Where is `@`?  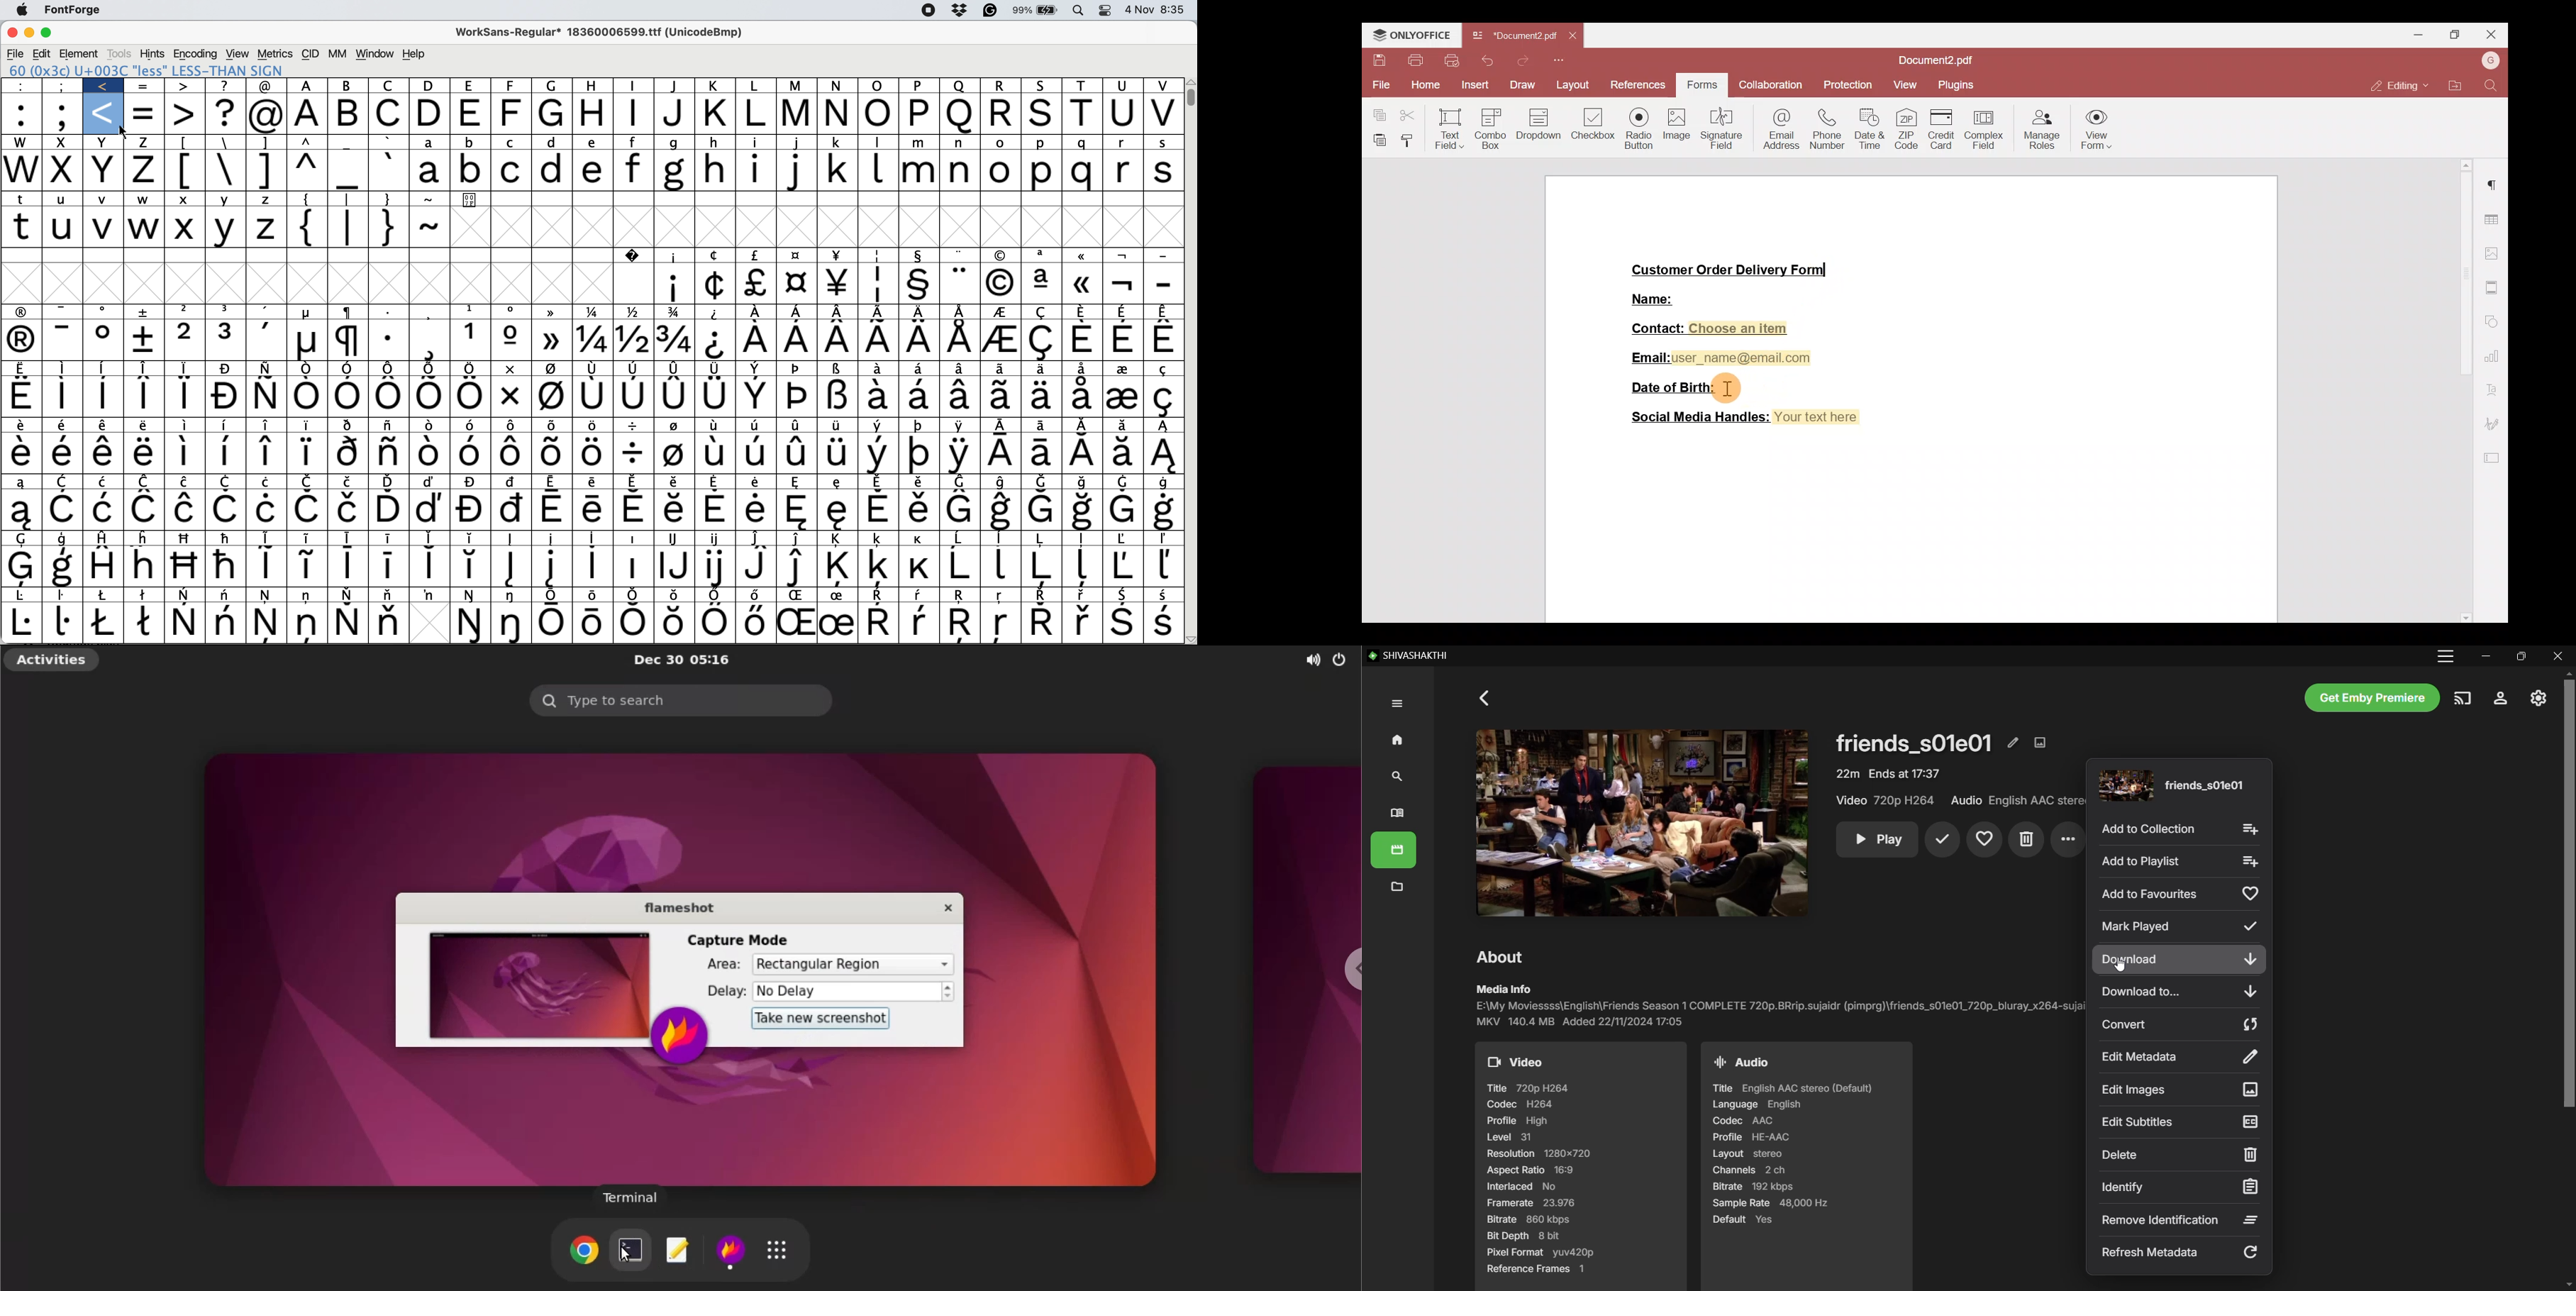 @ is located at coordinates (267, 86).